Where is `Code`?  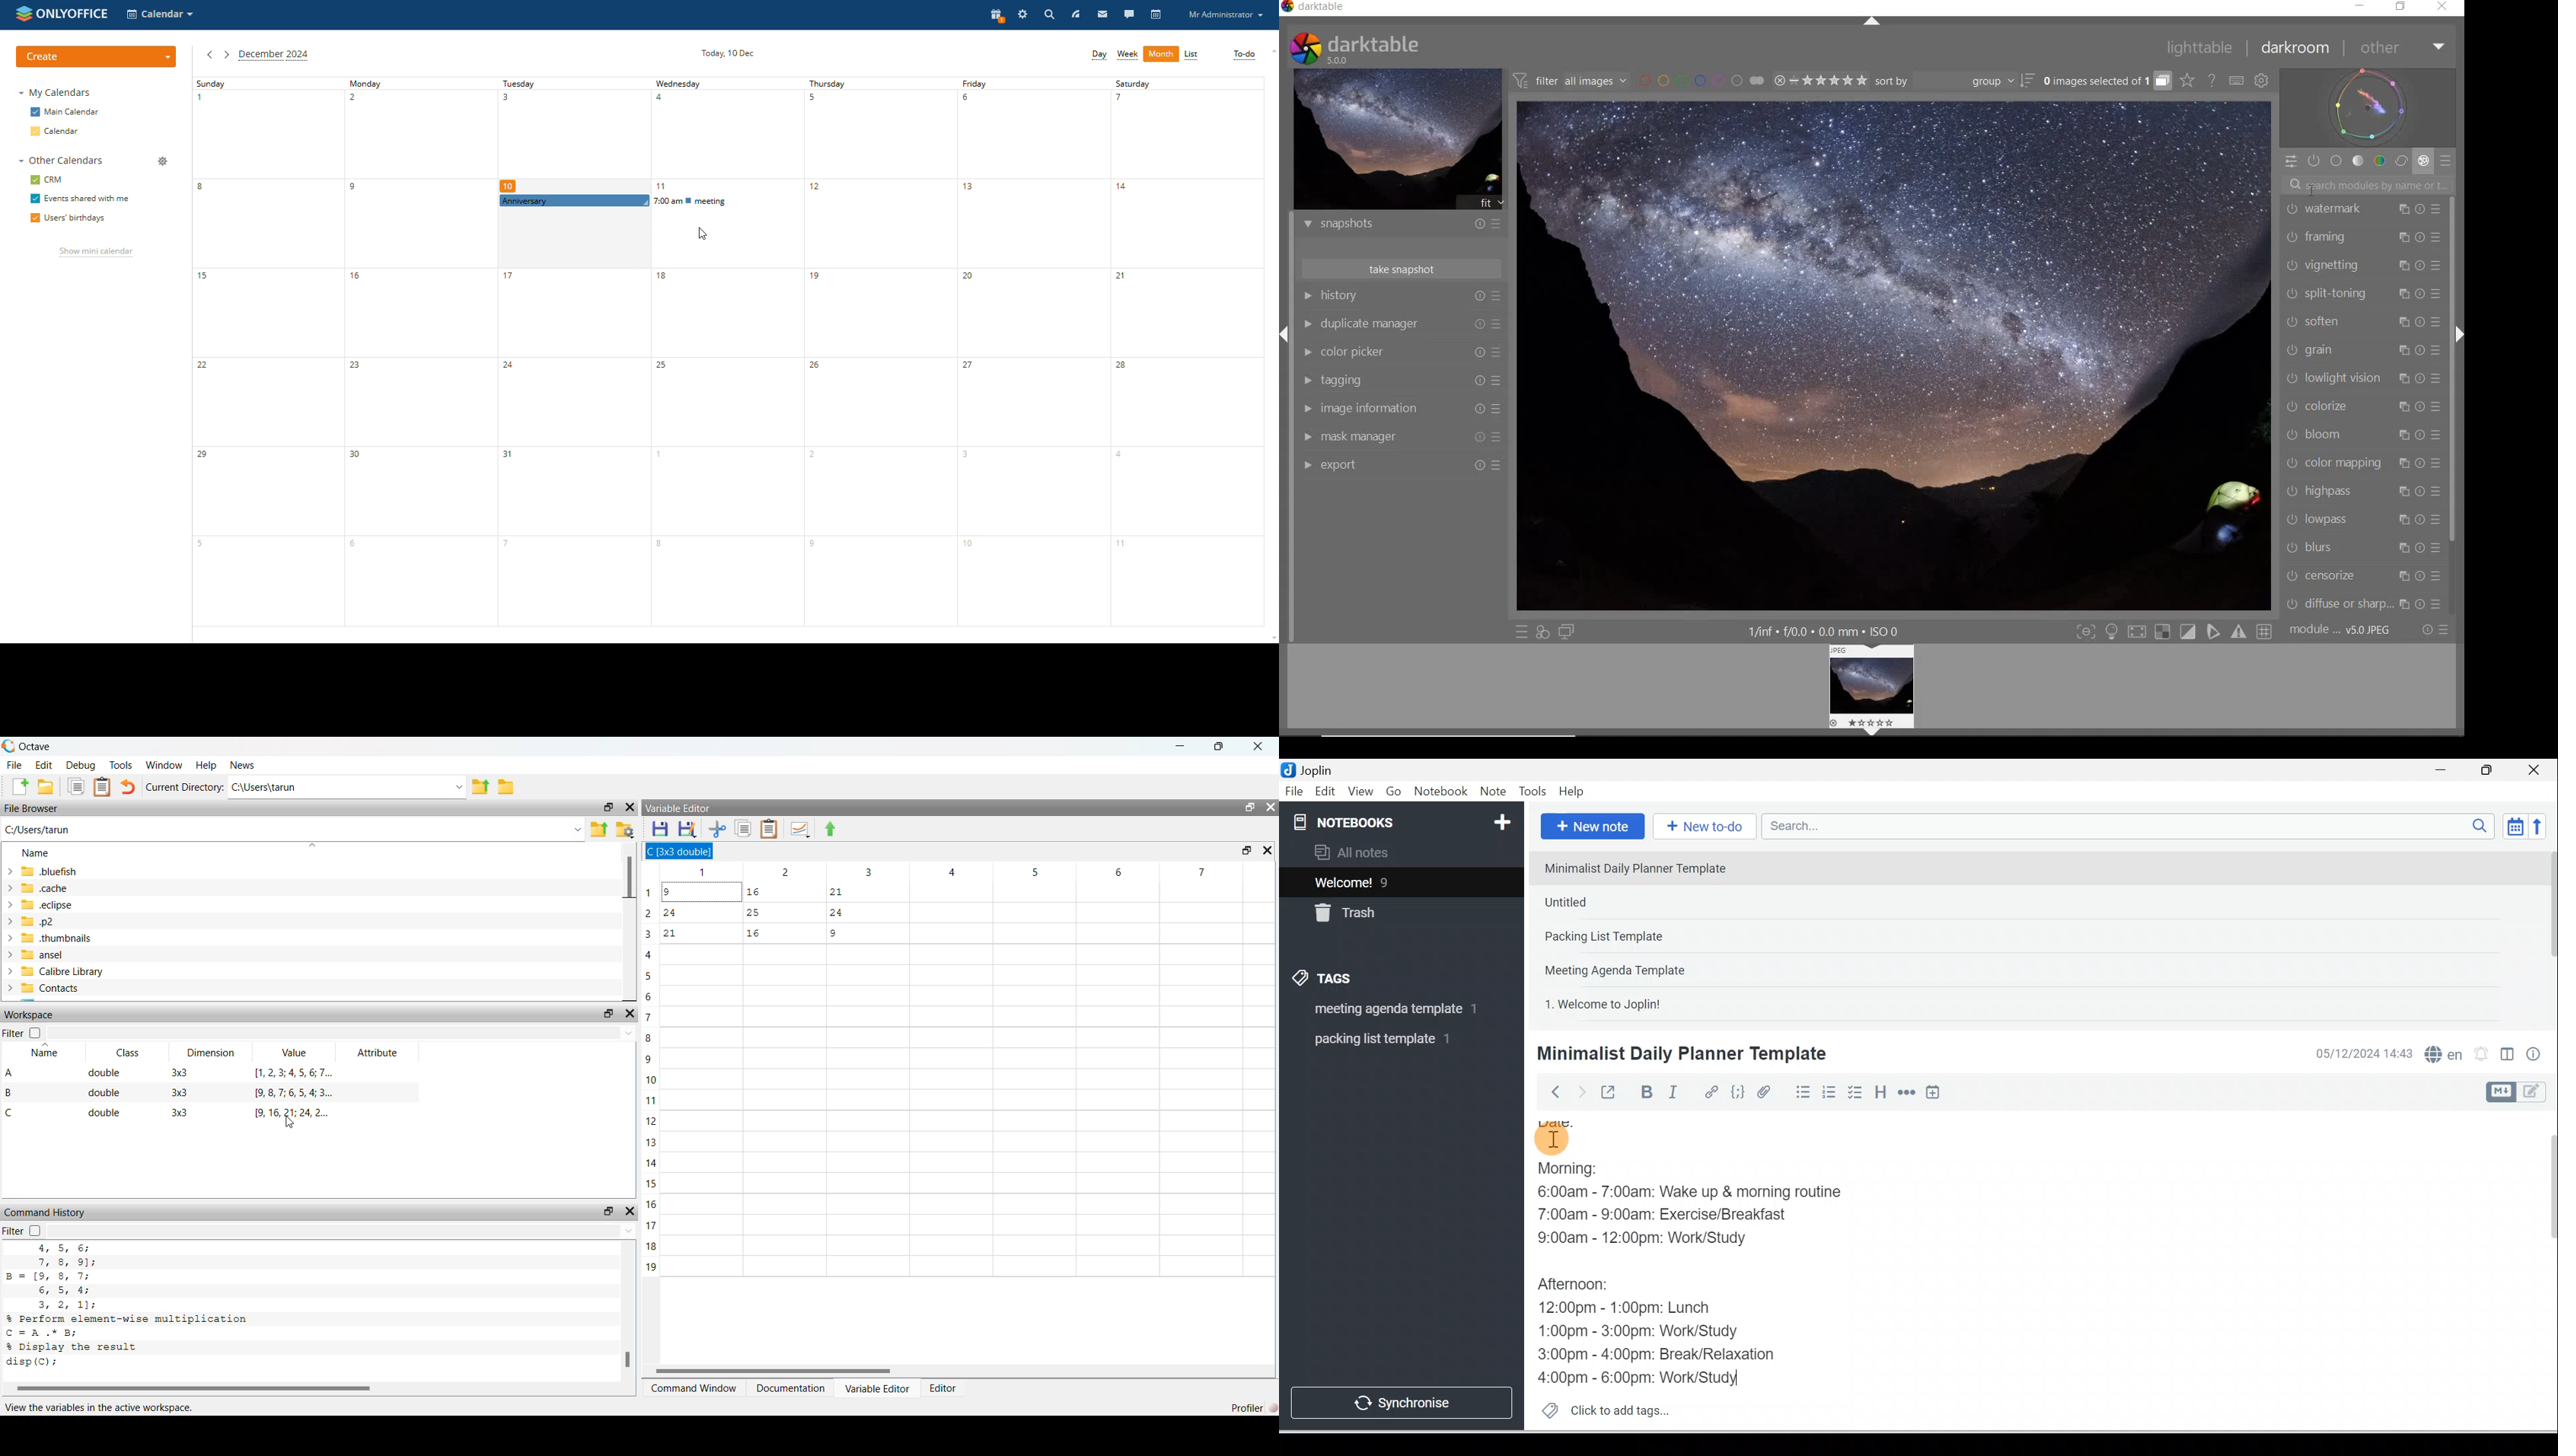
Code is located at coordinates (1738, 1093).